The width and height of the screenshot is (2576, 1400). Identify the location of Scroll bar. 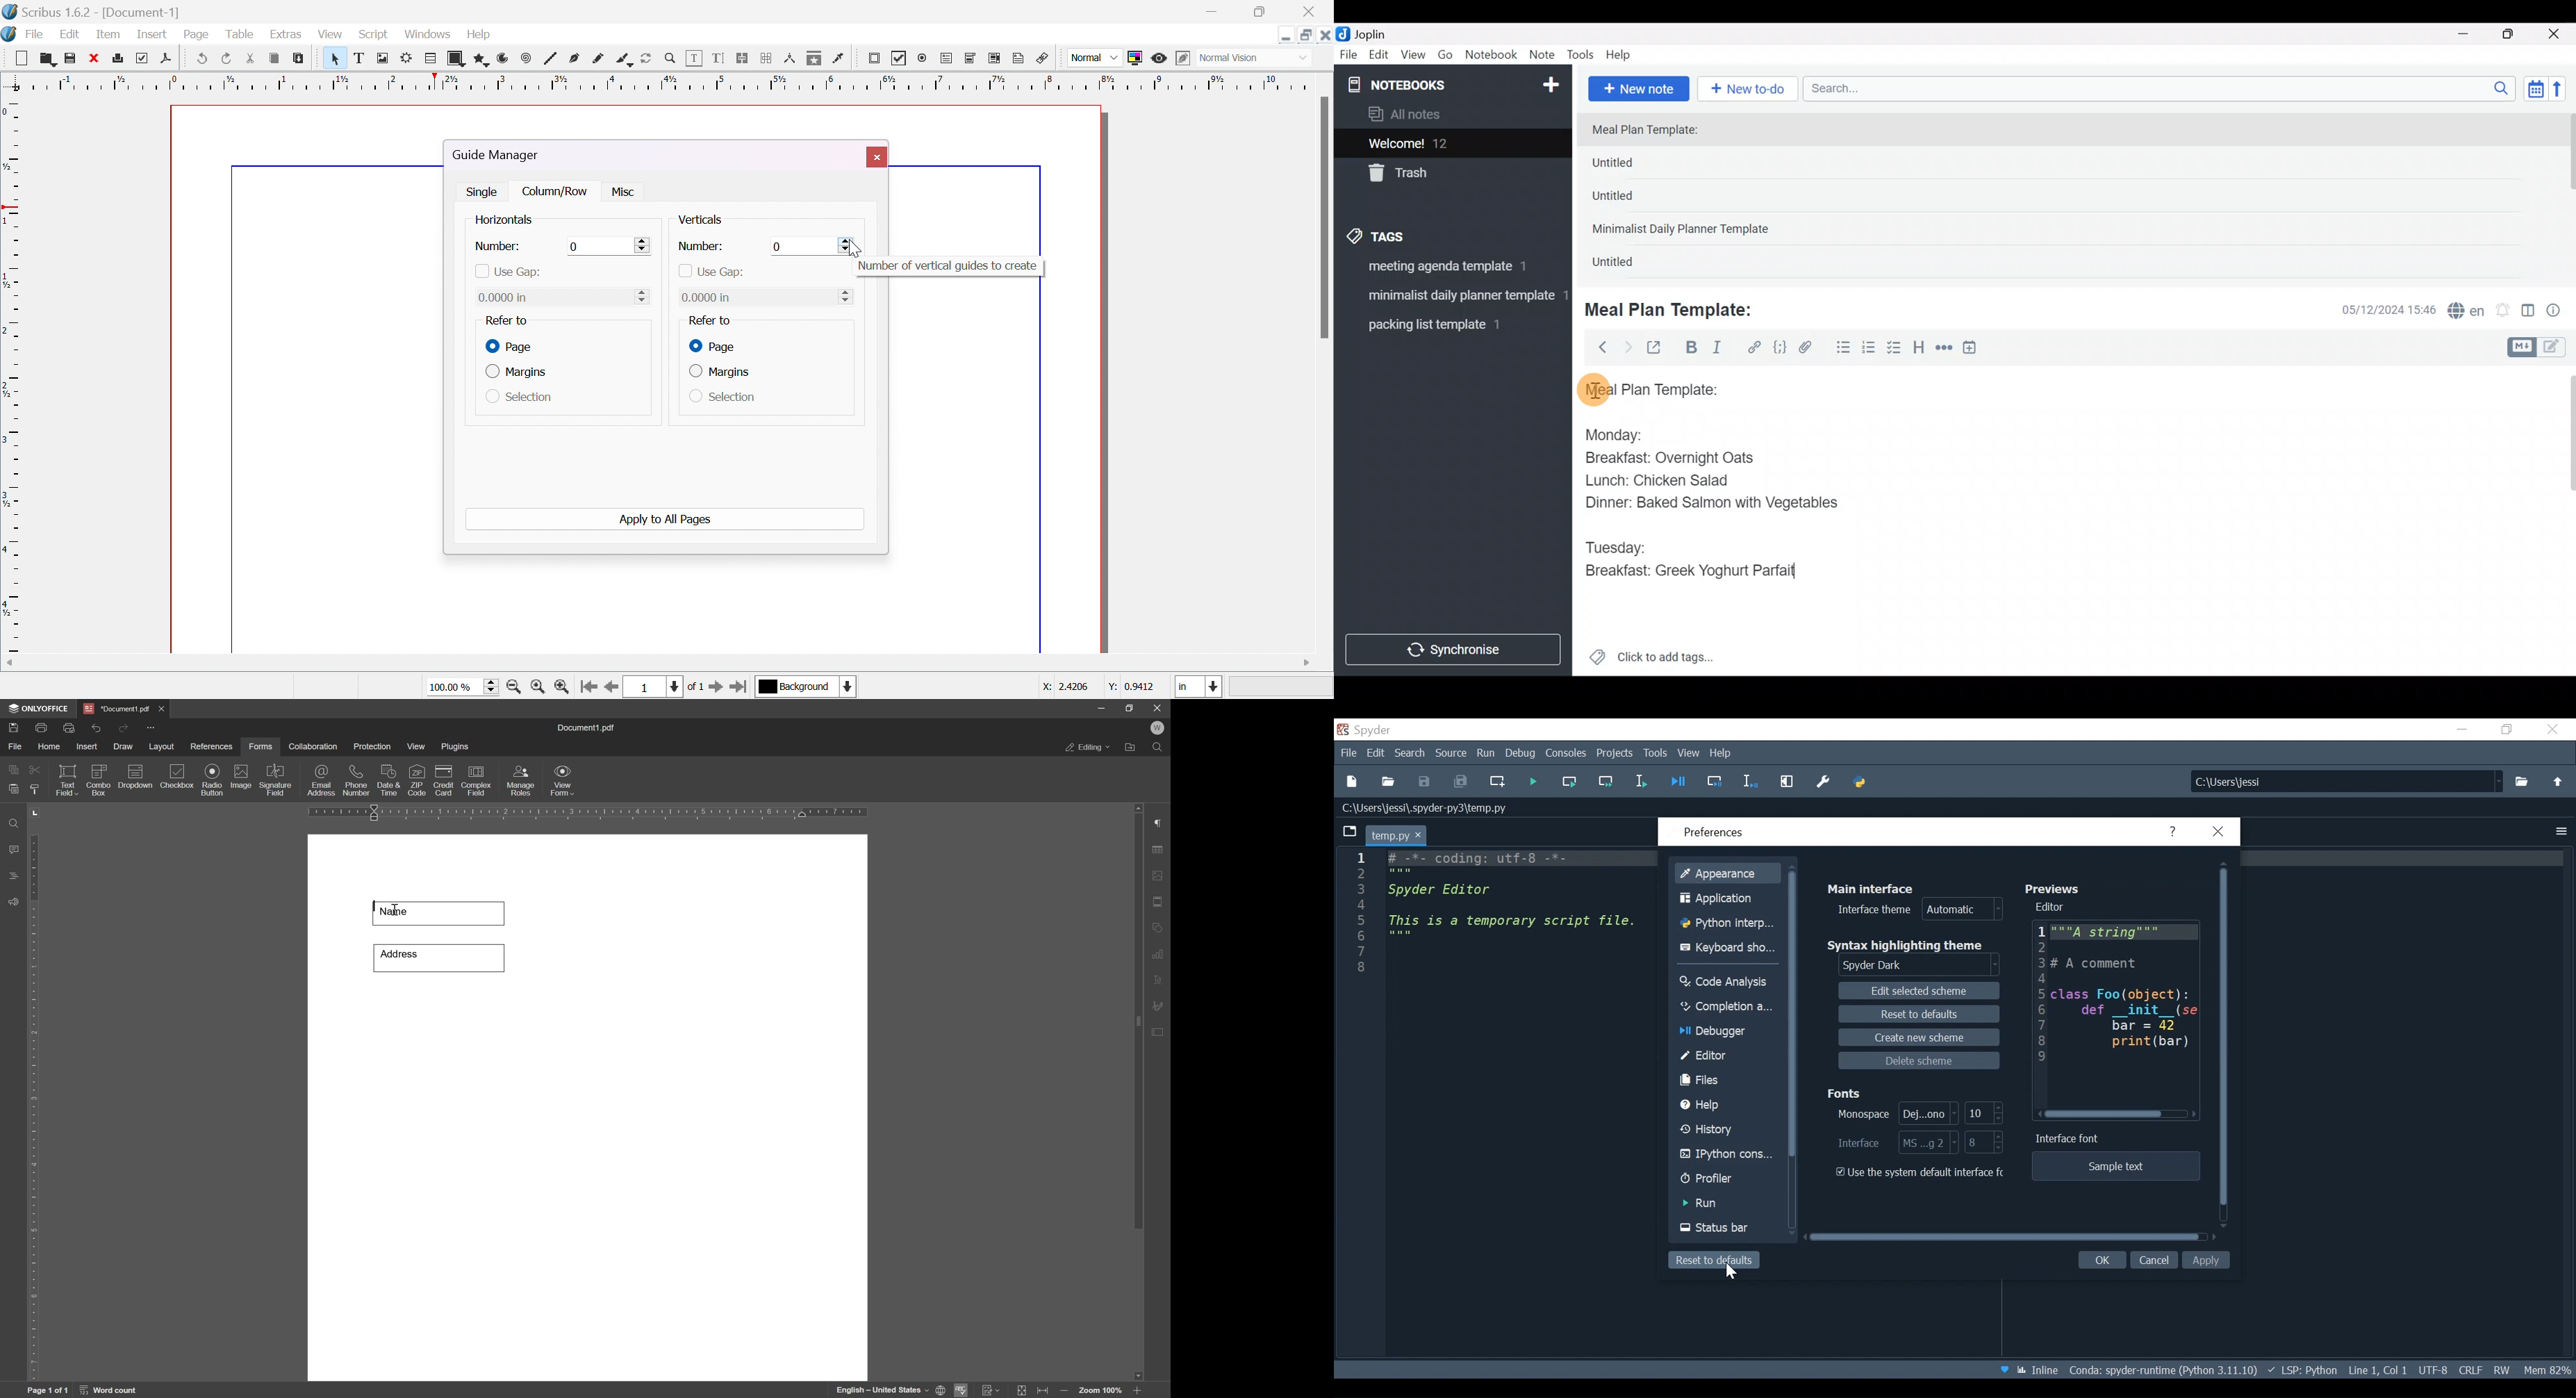
(2563, 520).